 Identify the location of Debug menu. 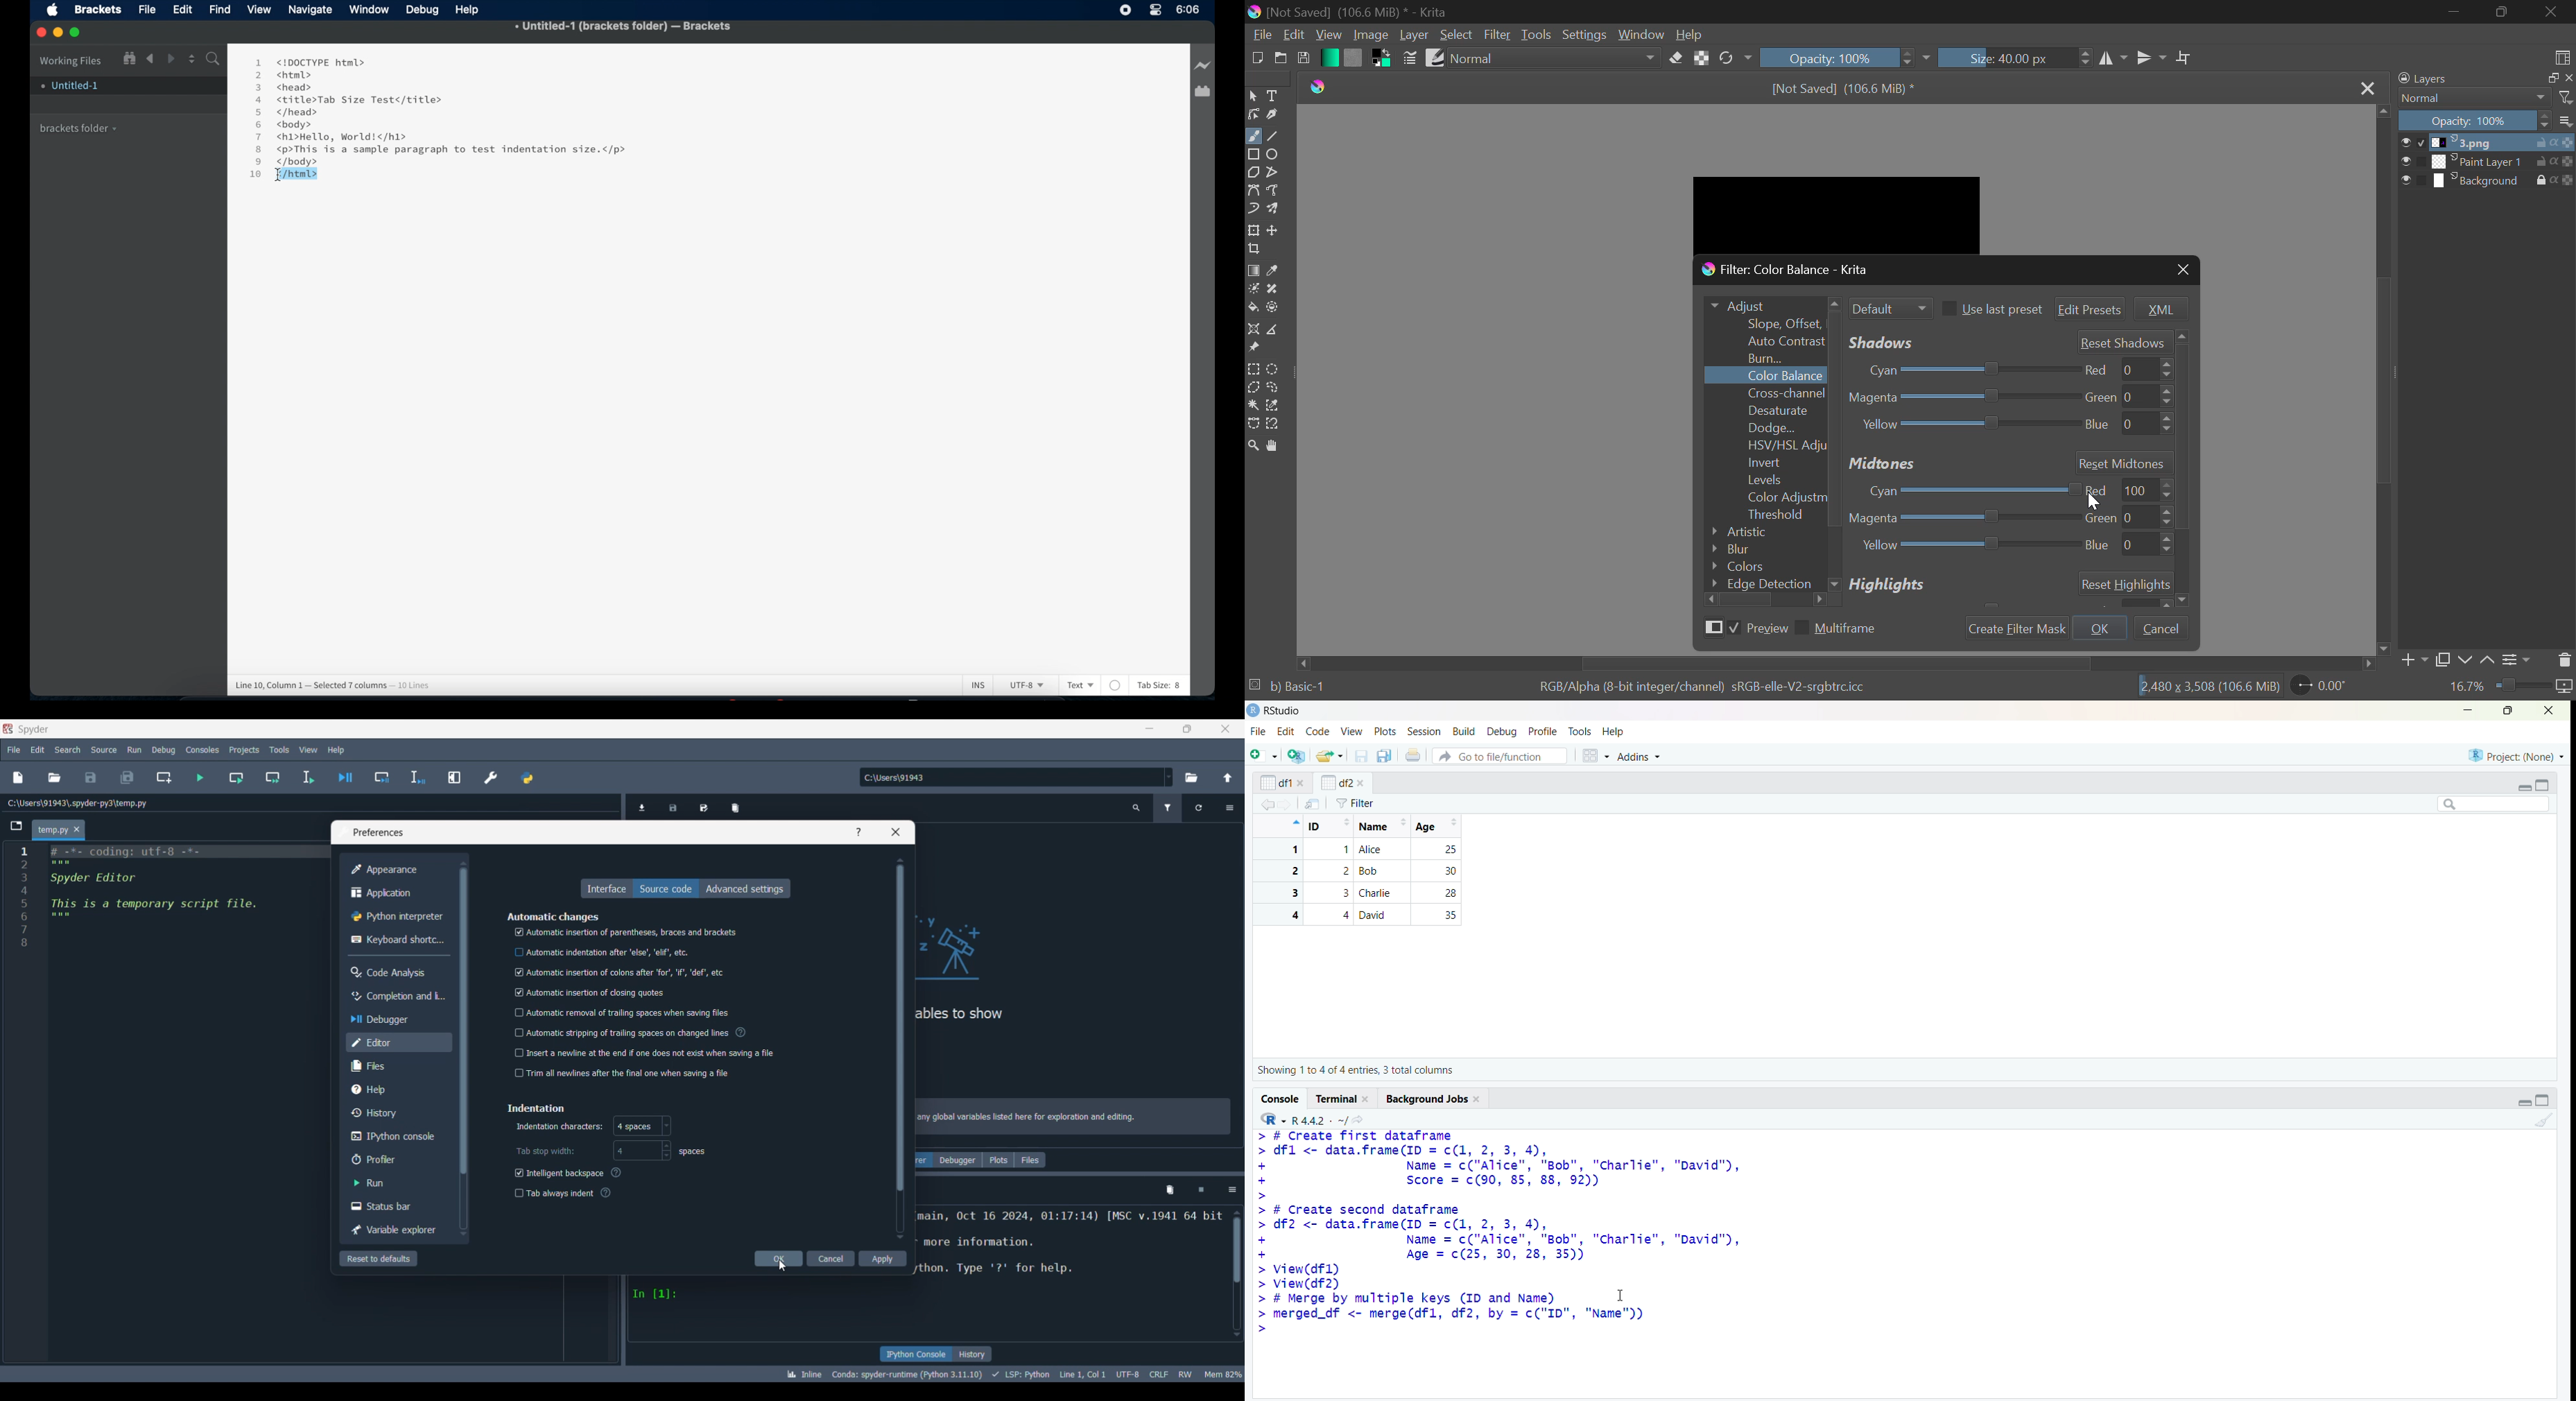
(164, 750).